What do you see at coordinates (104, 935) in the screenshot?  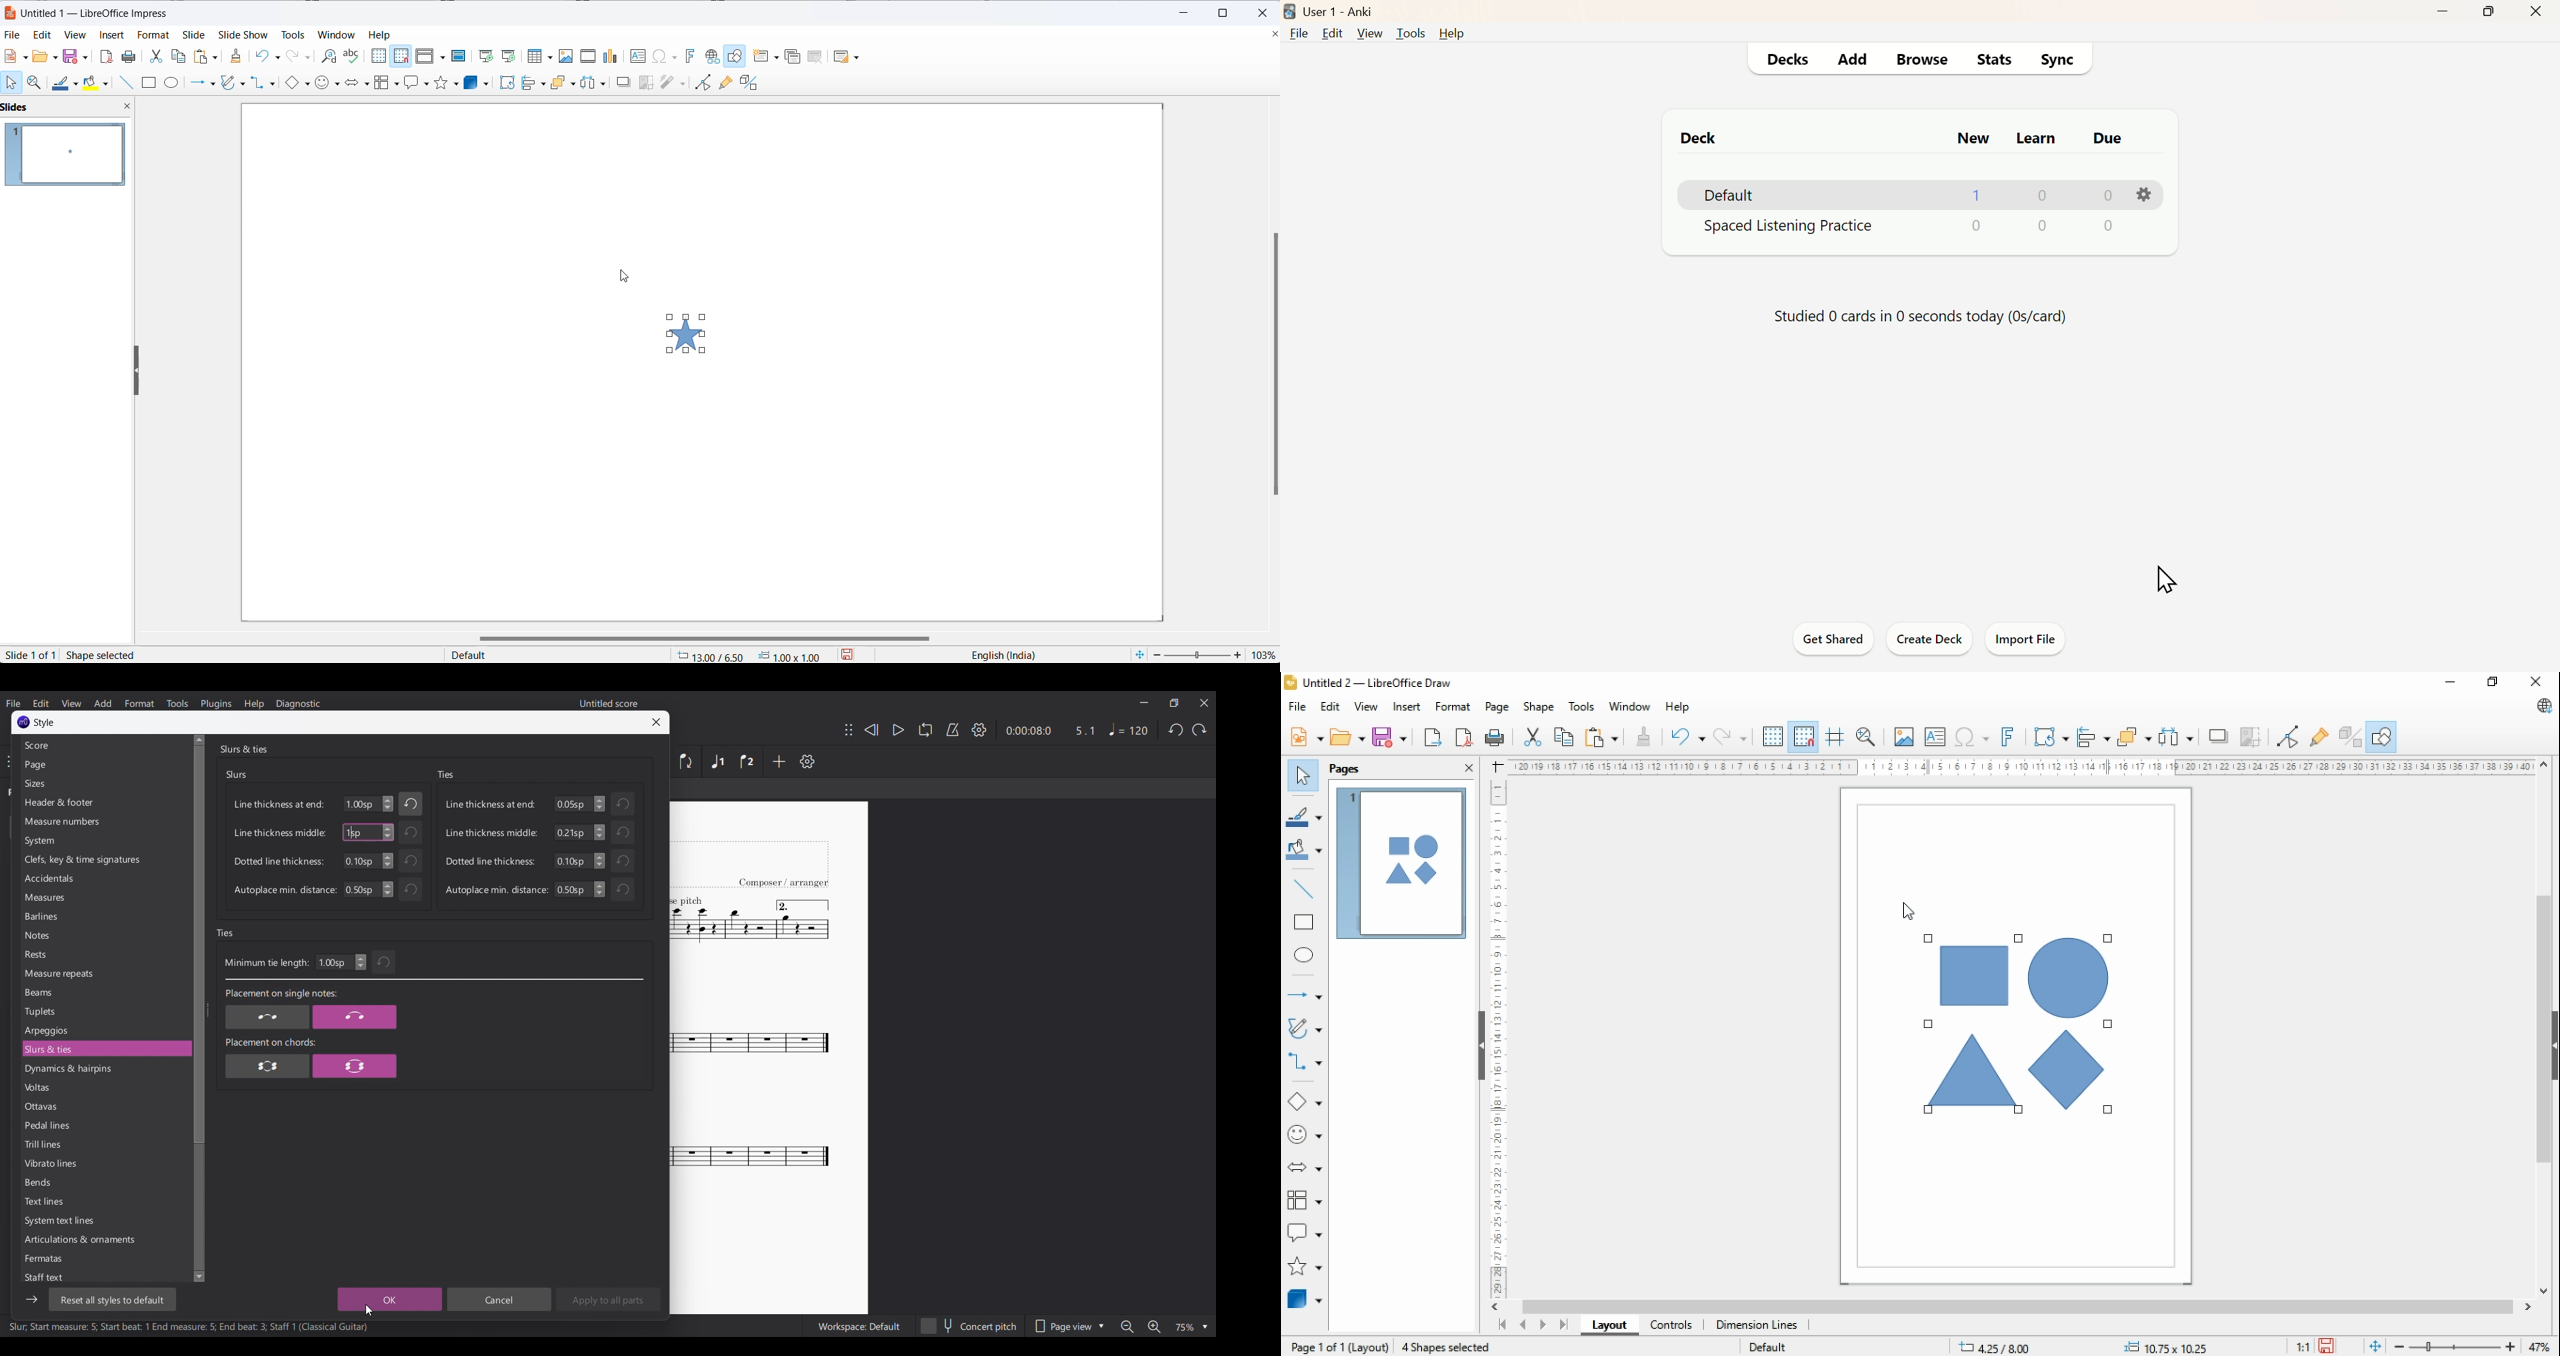 I see `Notes` at bounding box center [104, 935].